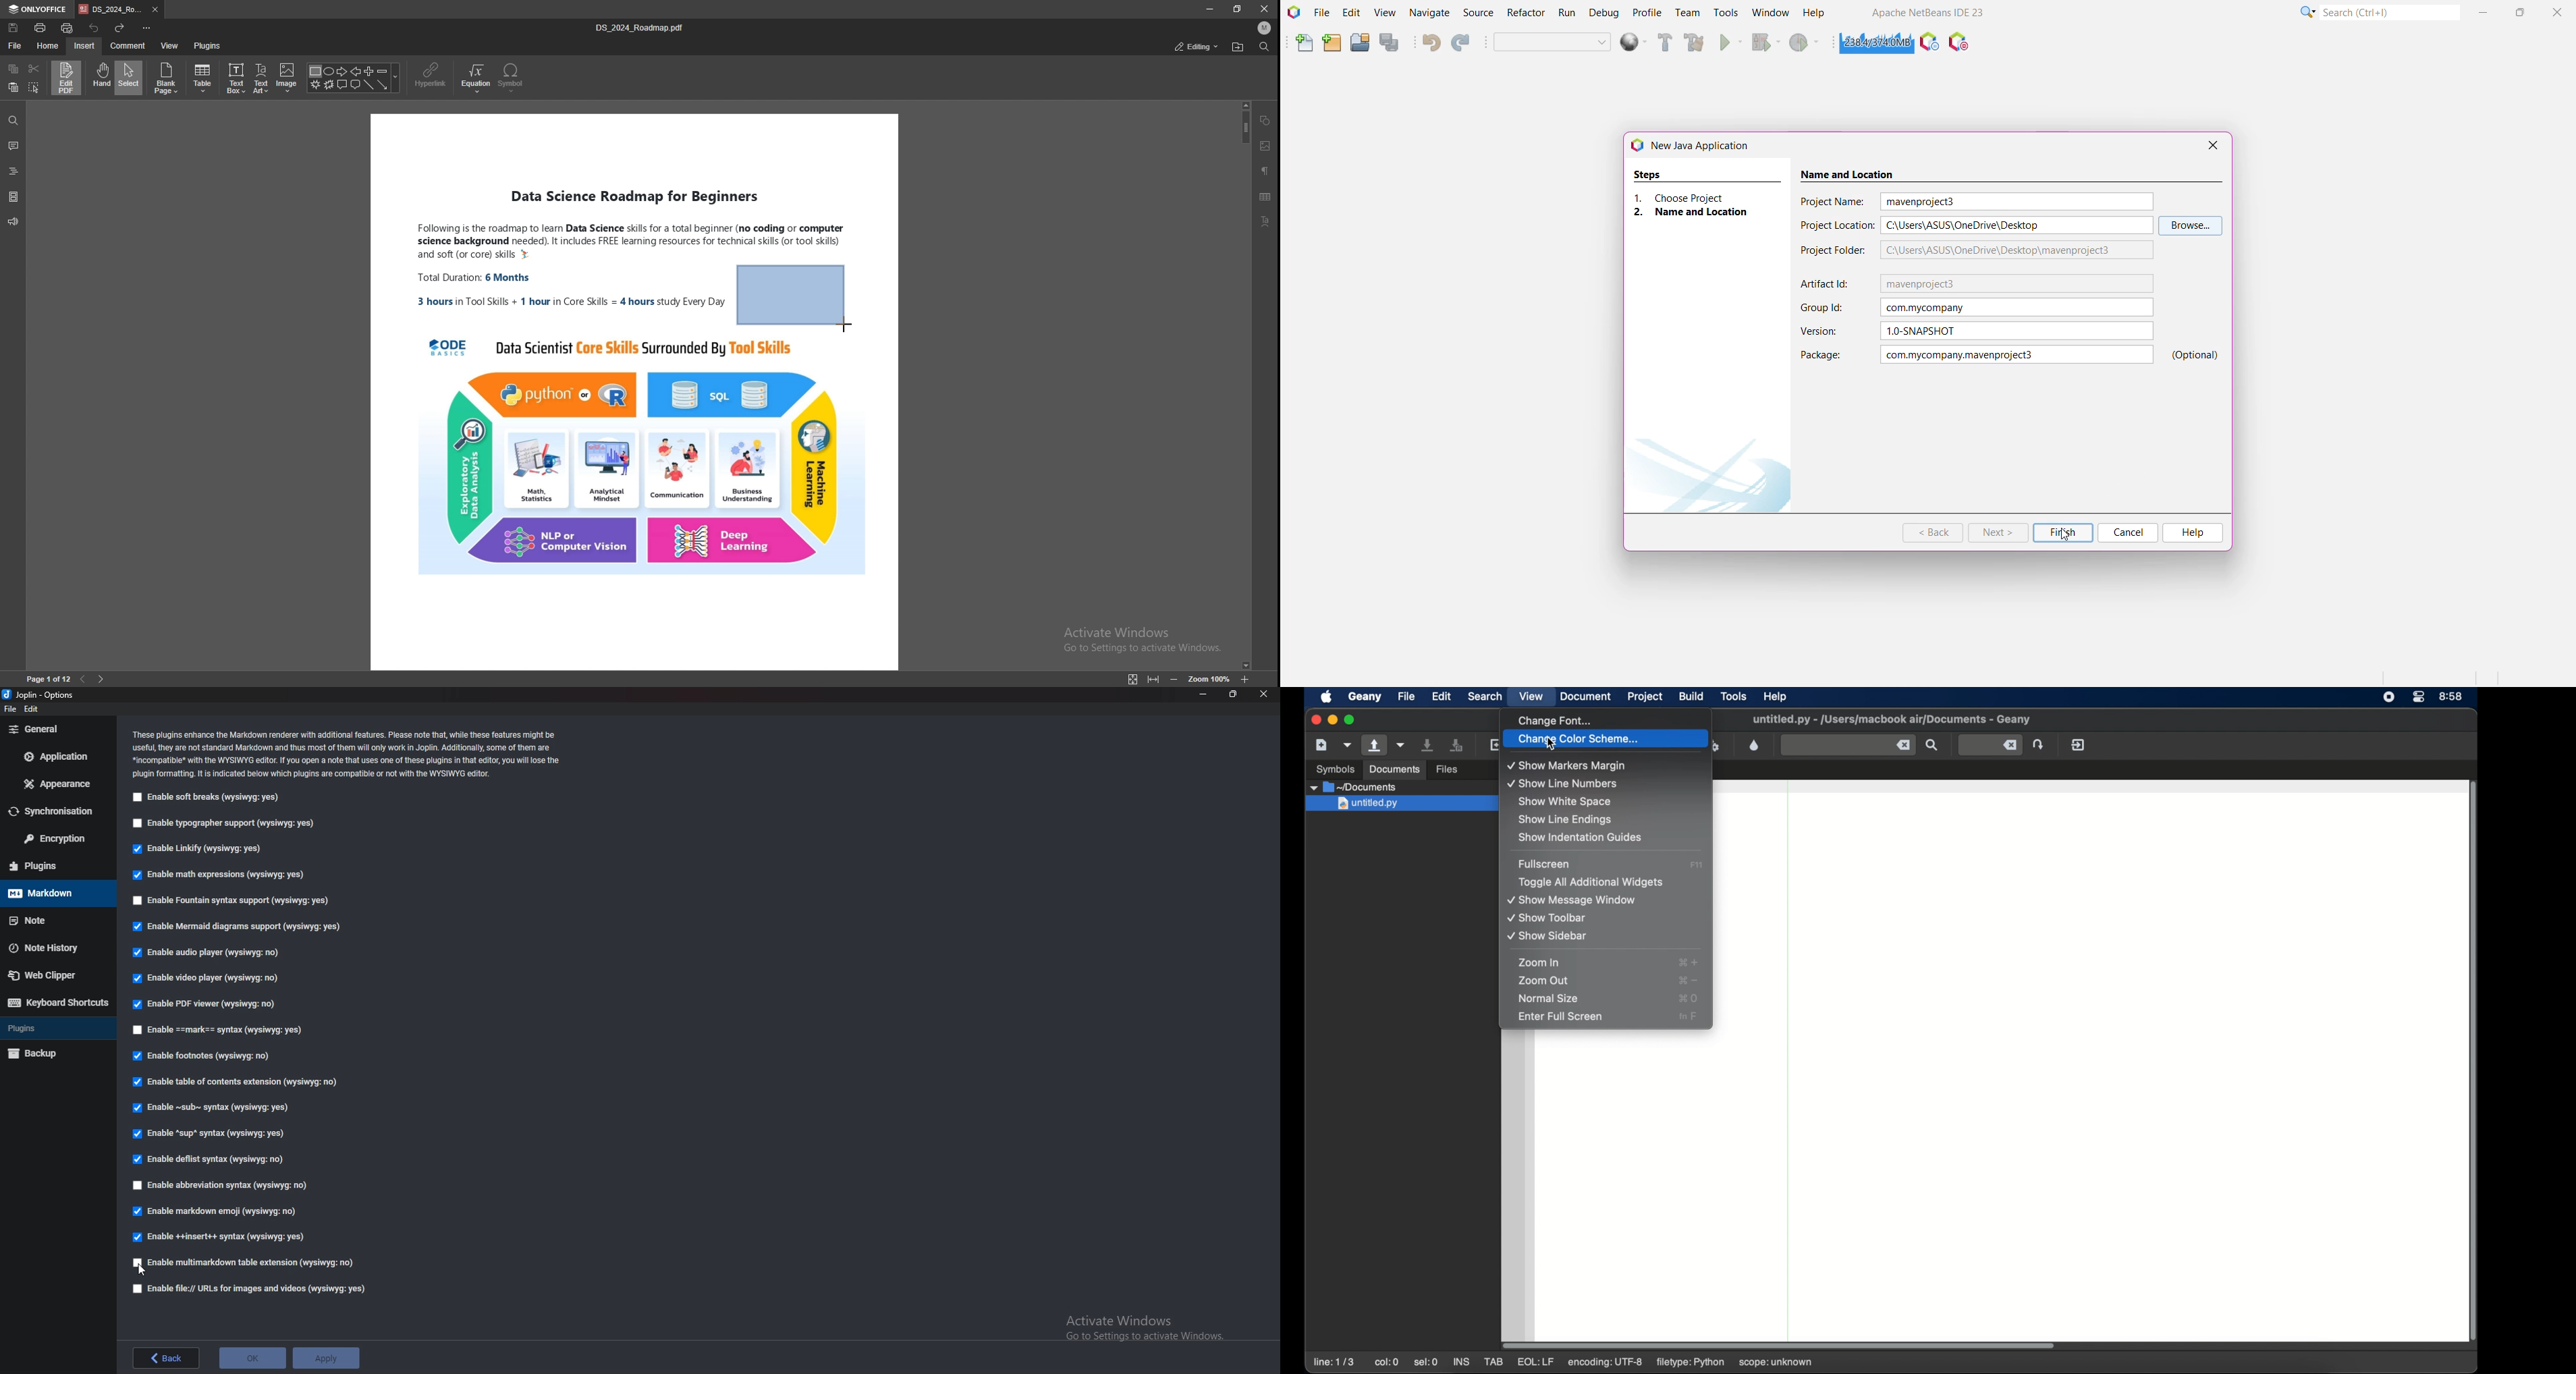 This screenshot has width=2576, height=1400. I want to click on PDF, so click(795, 188).